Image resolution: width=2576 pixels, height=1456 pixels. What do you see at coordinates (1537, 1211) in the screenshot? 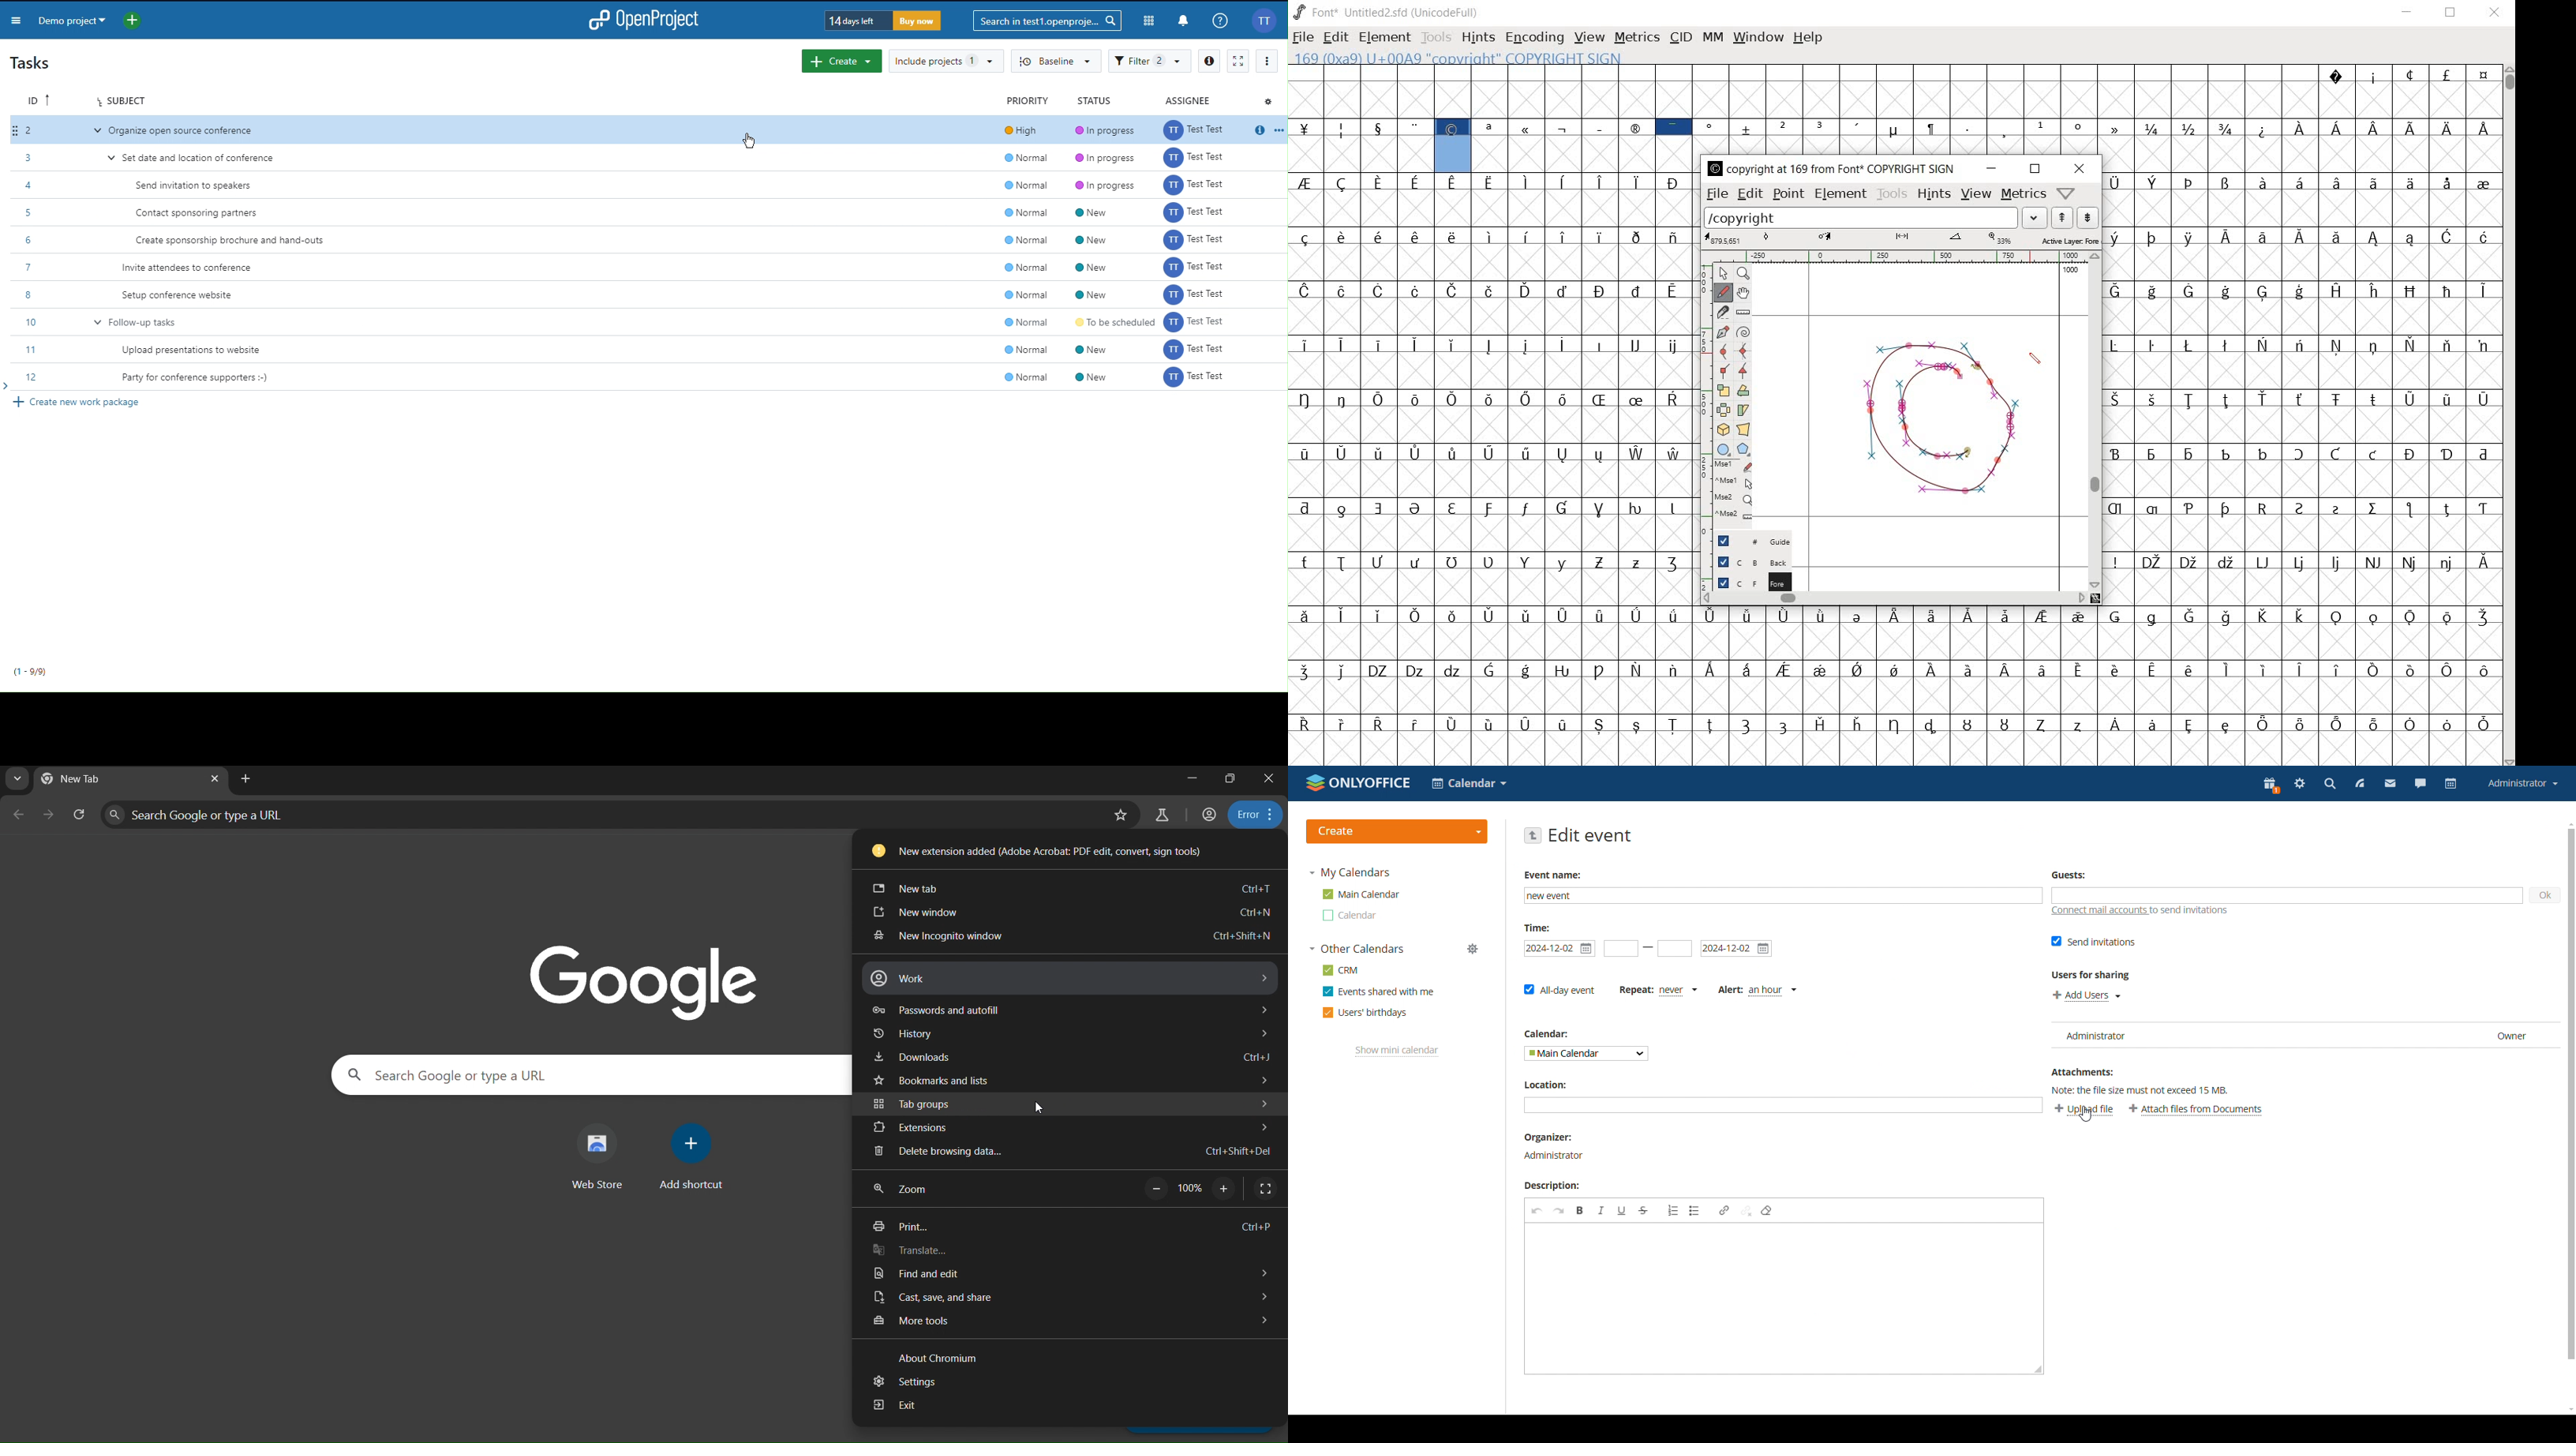
I see `undo` at bounding box center [1537, 1211].